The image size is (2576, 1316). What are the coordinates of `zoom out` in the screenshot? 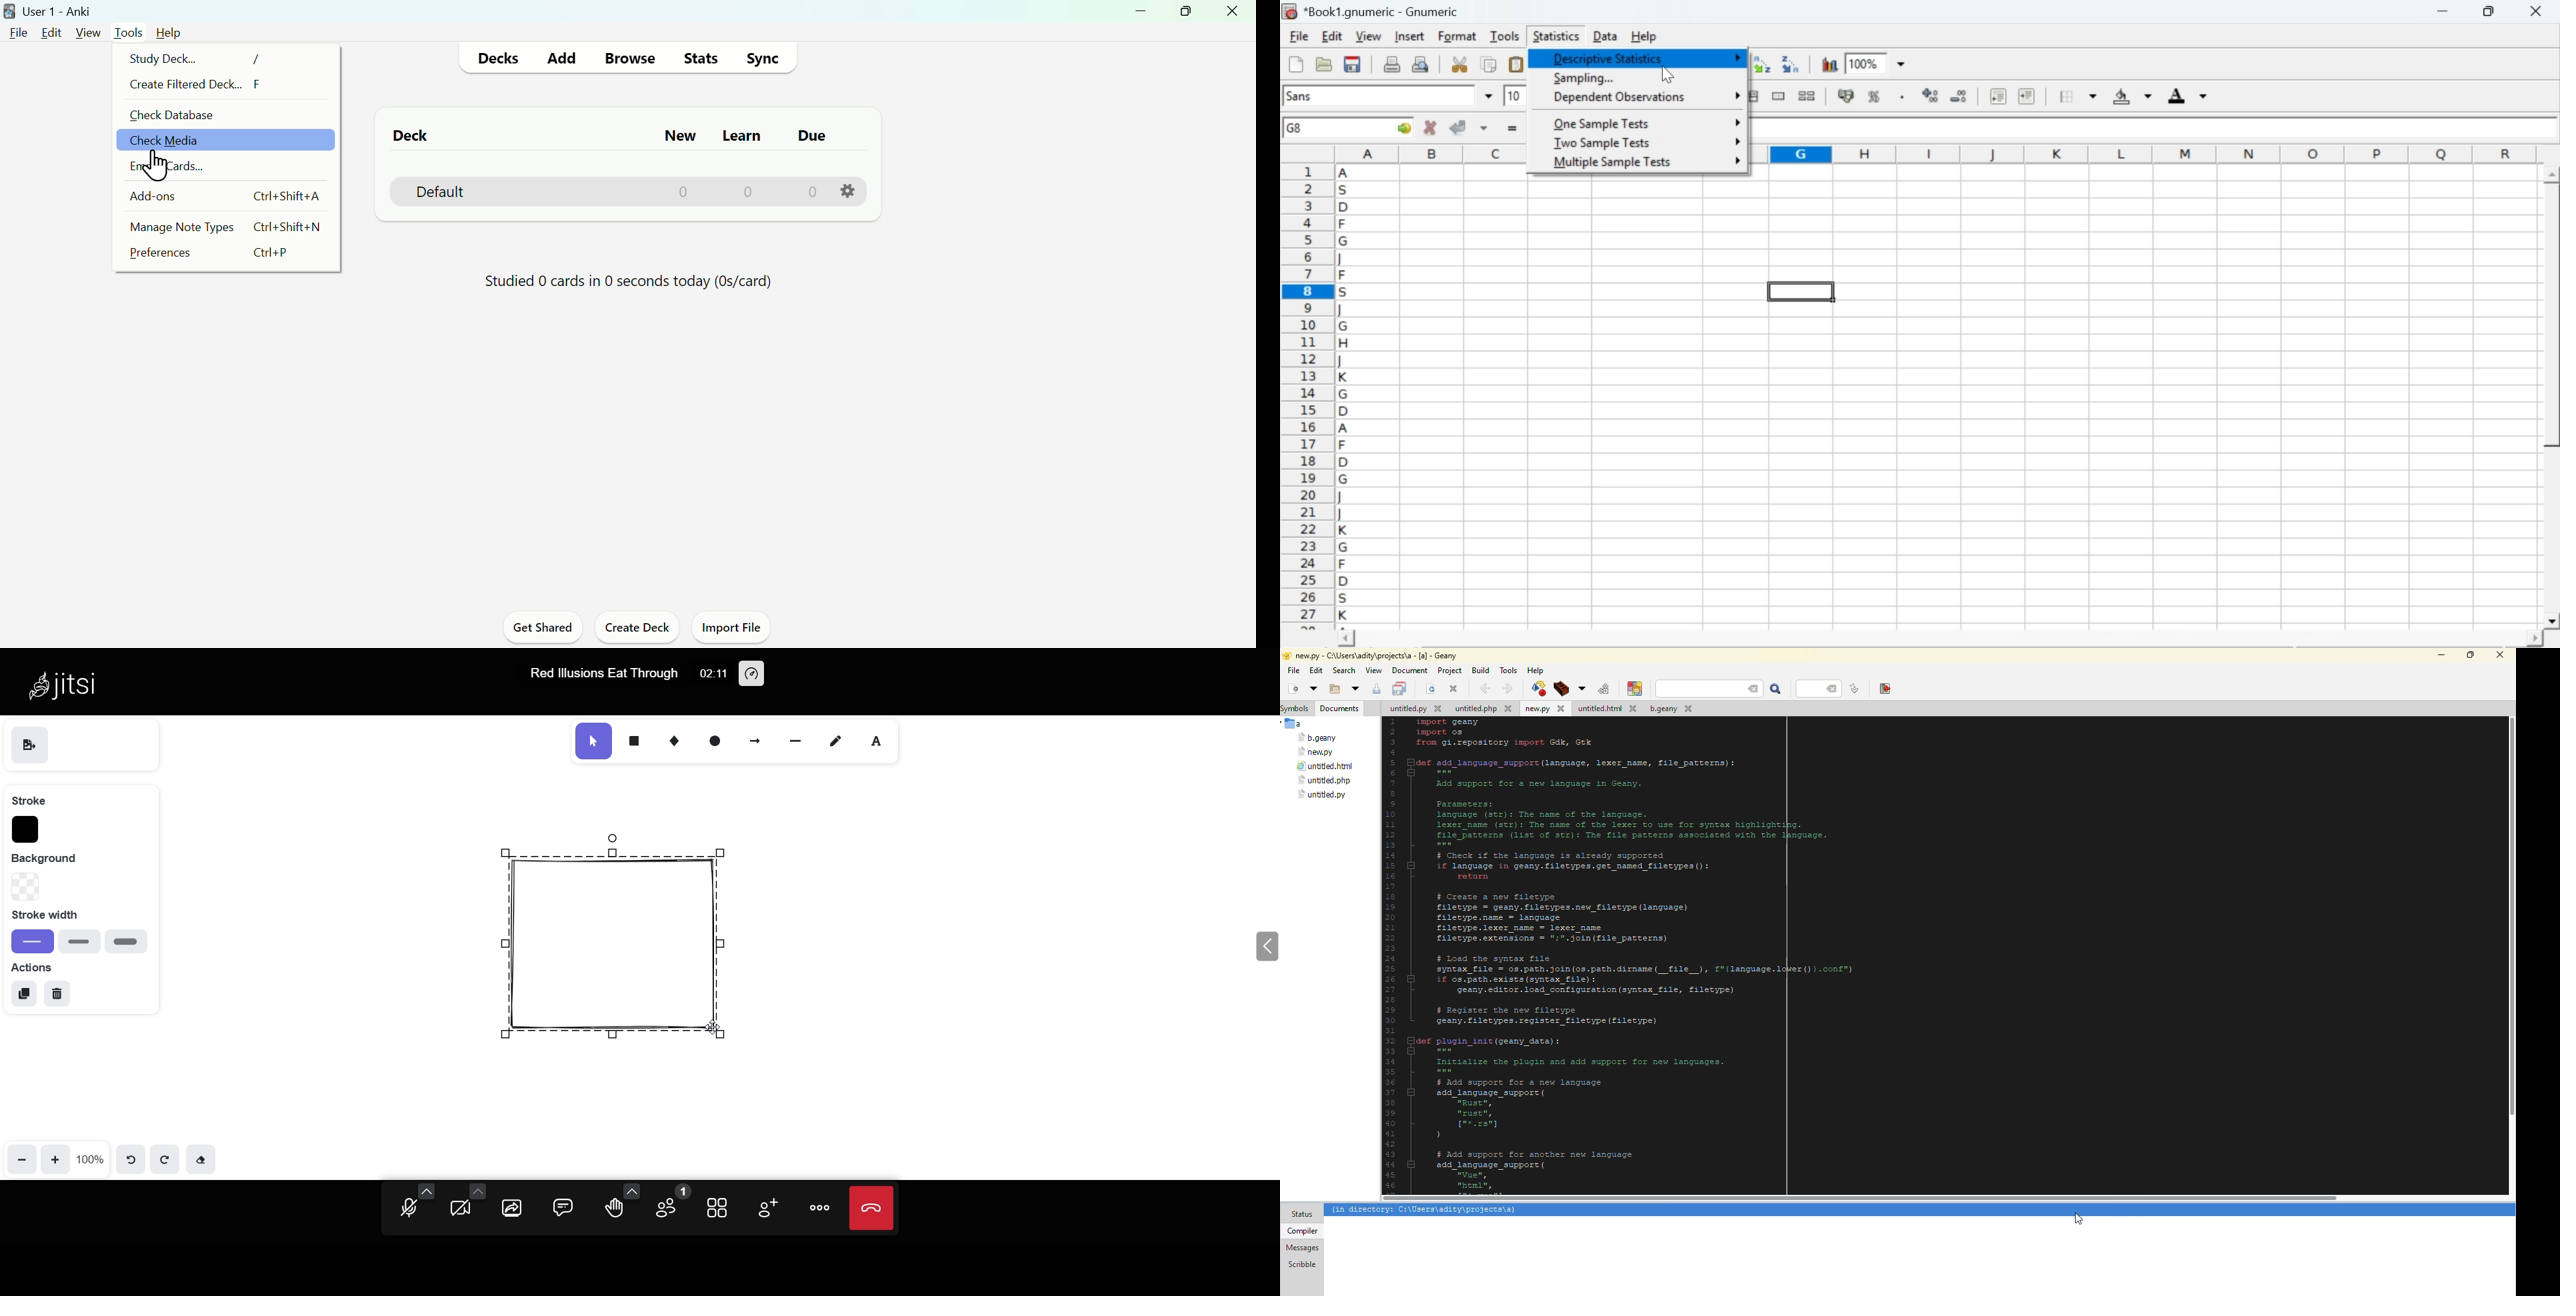 It's located at (21, 1159).